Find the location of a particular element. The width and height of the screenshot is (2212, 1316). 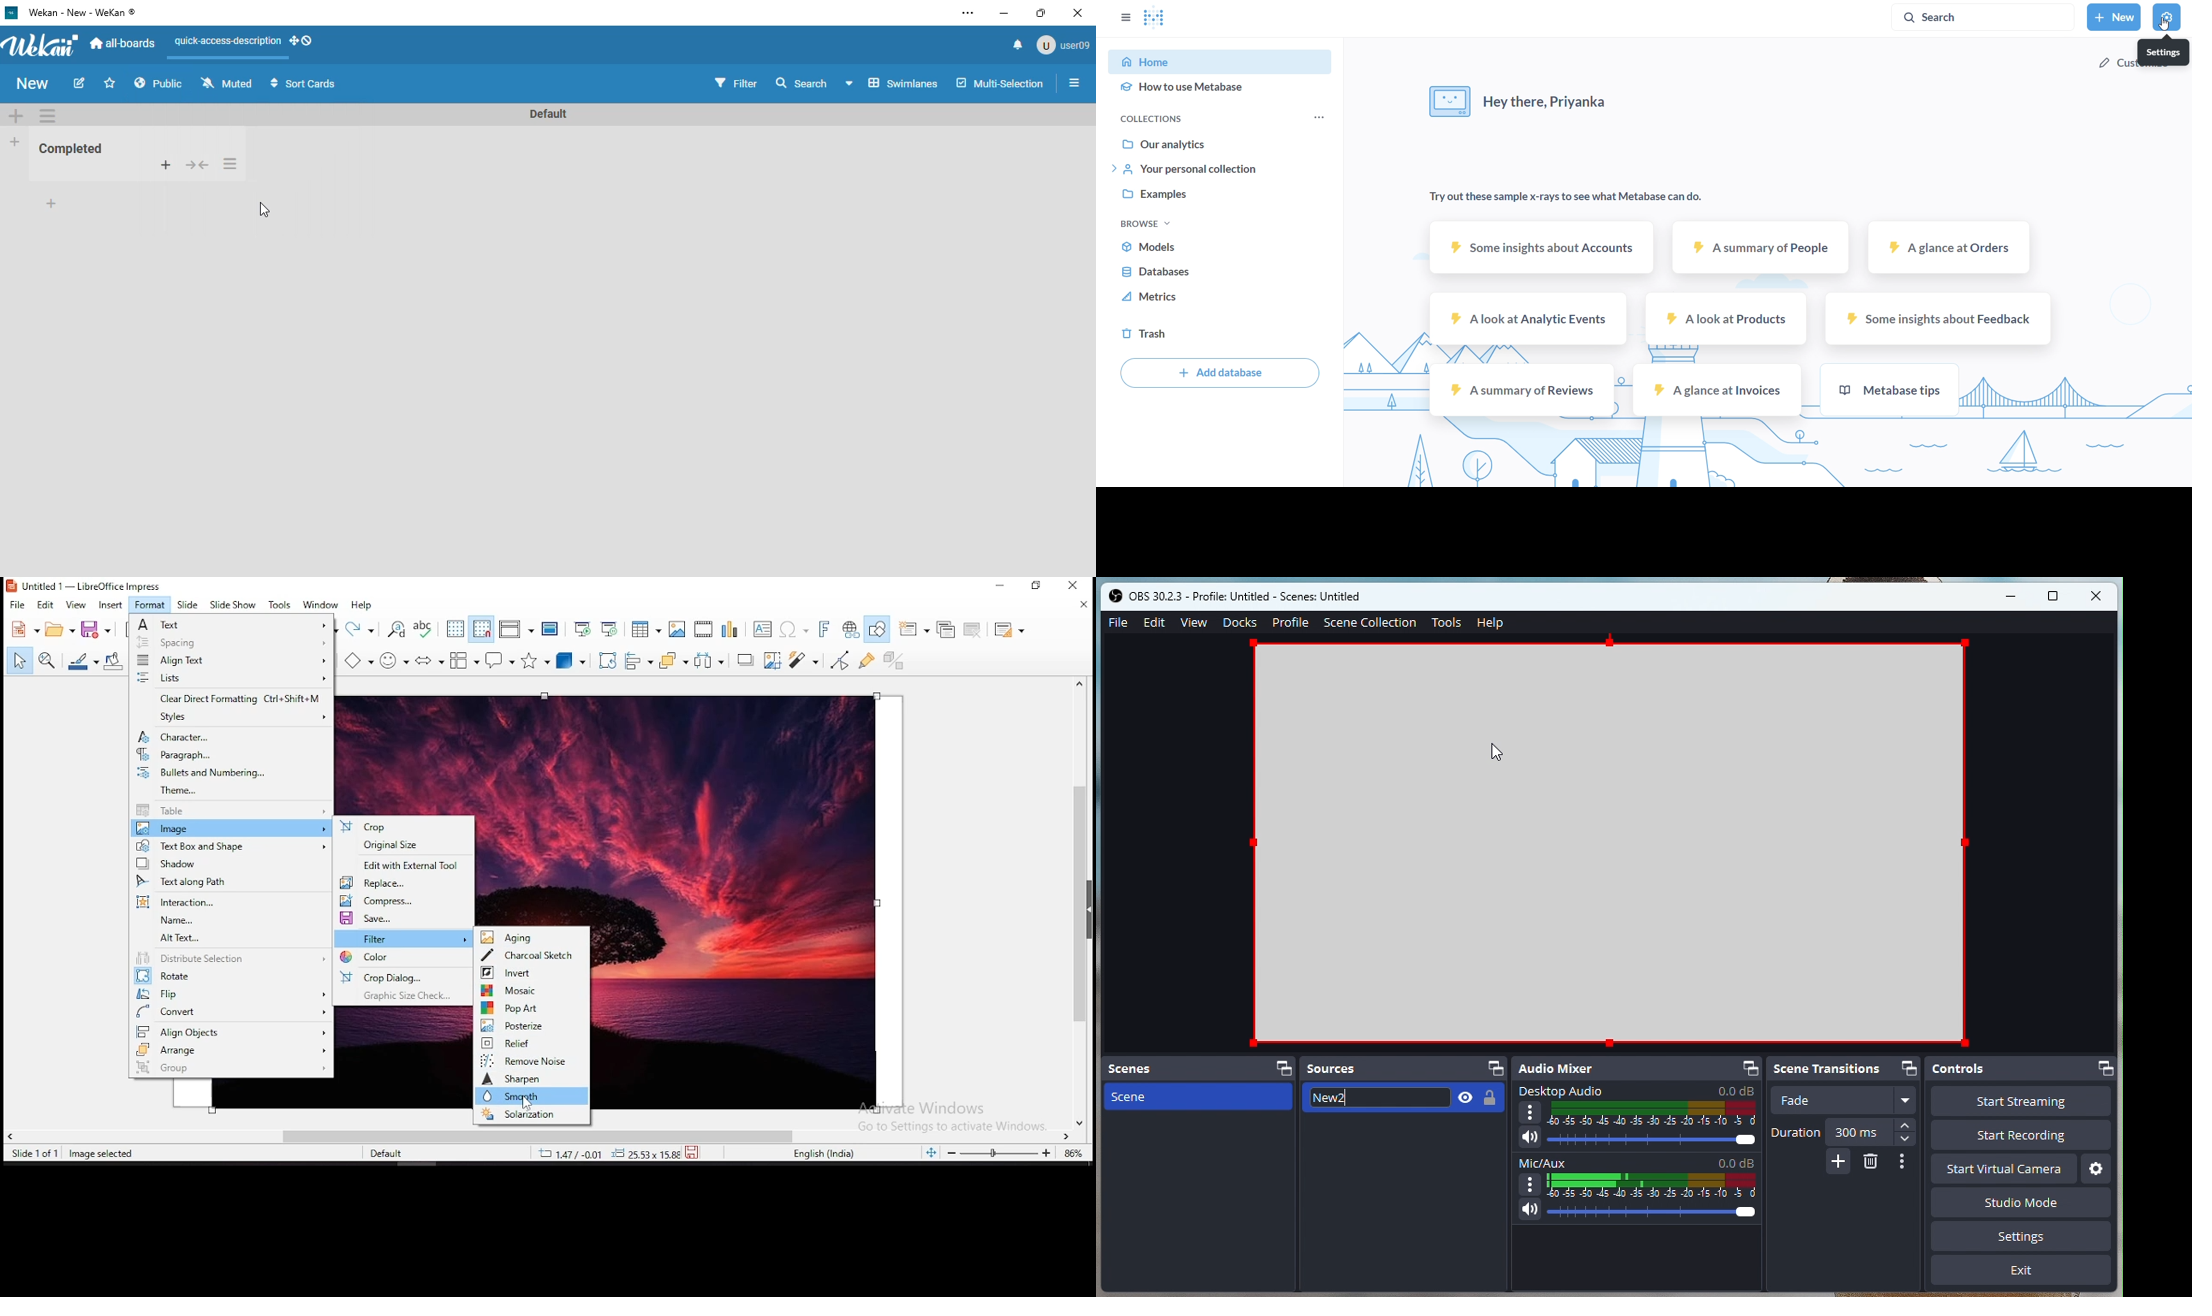

a look at products is located at coordinates (1727, 319).